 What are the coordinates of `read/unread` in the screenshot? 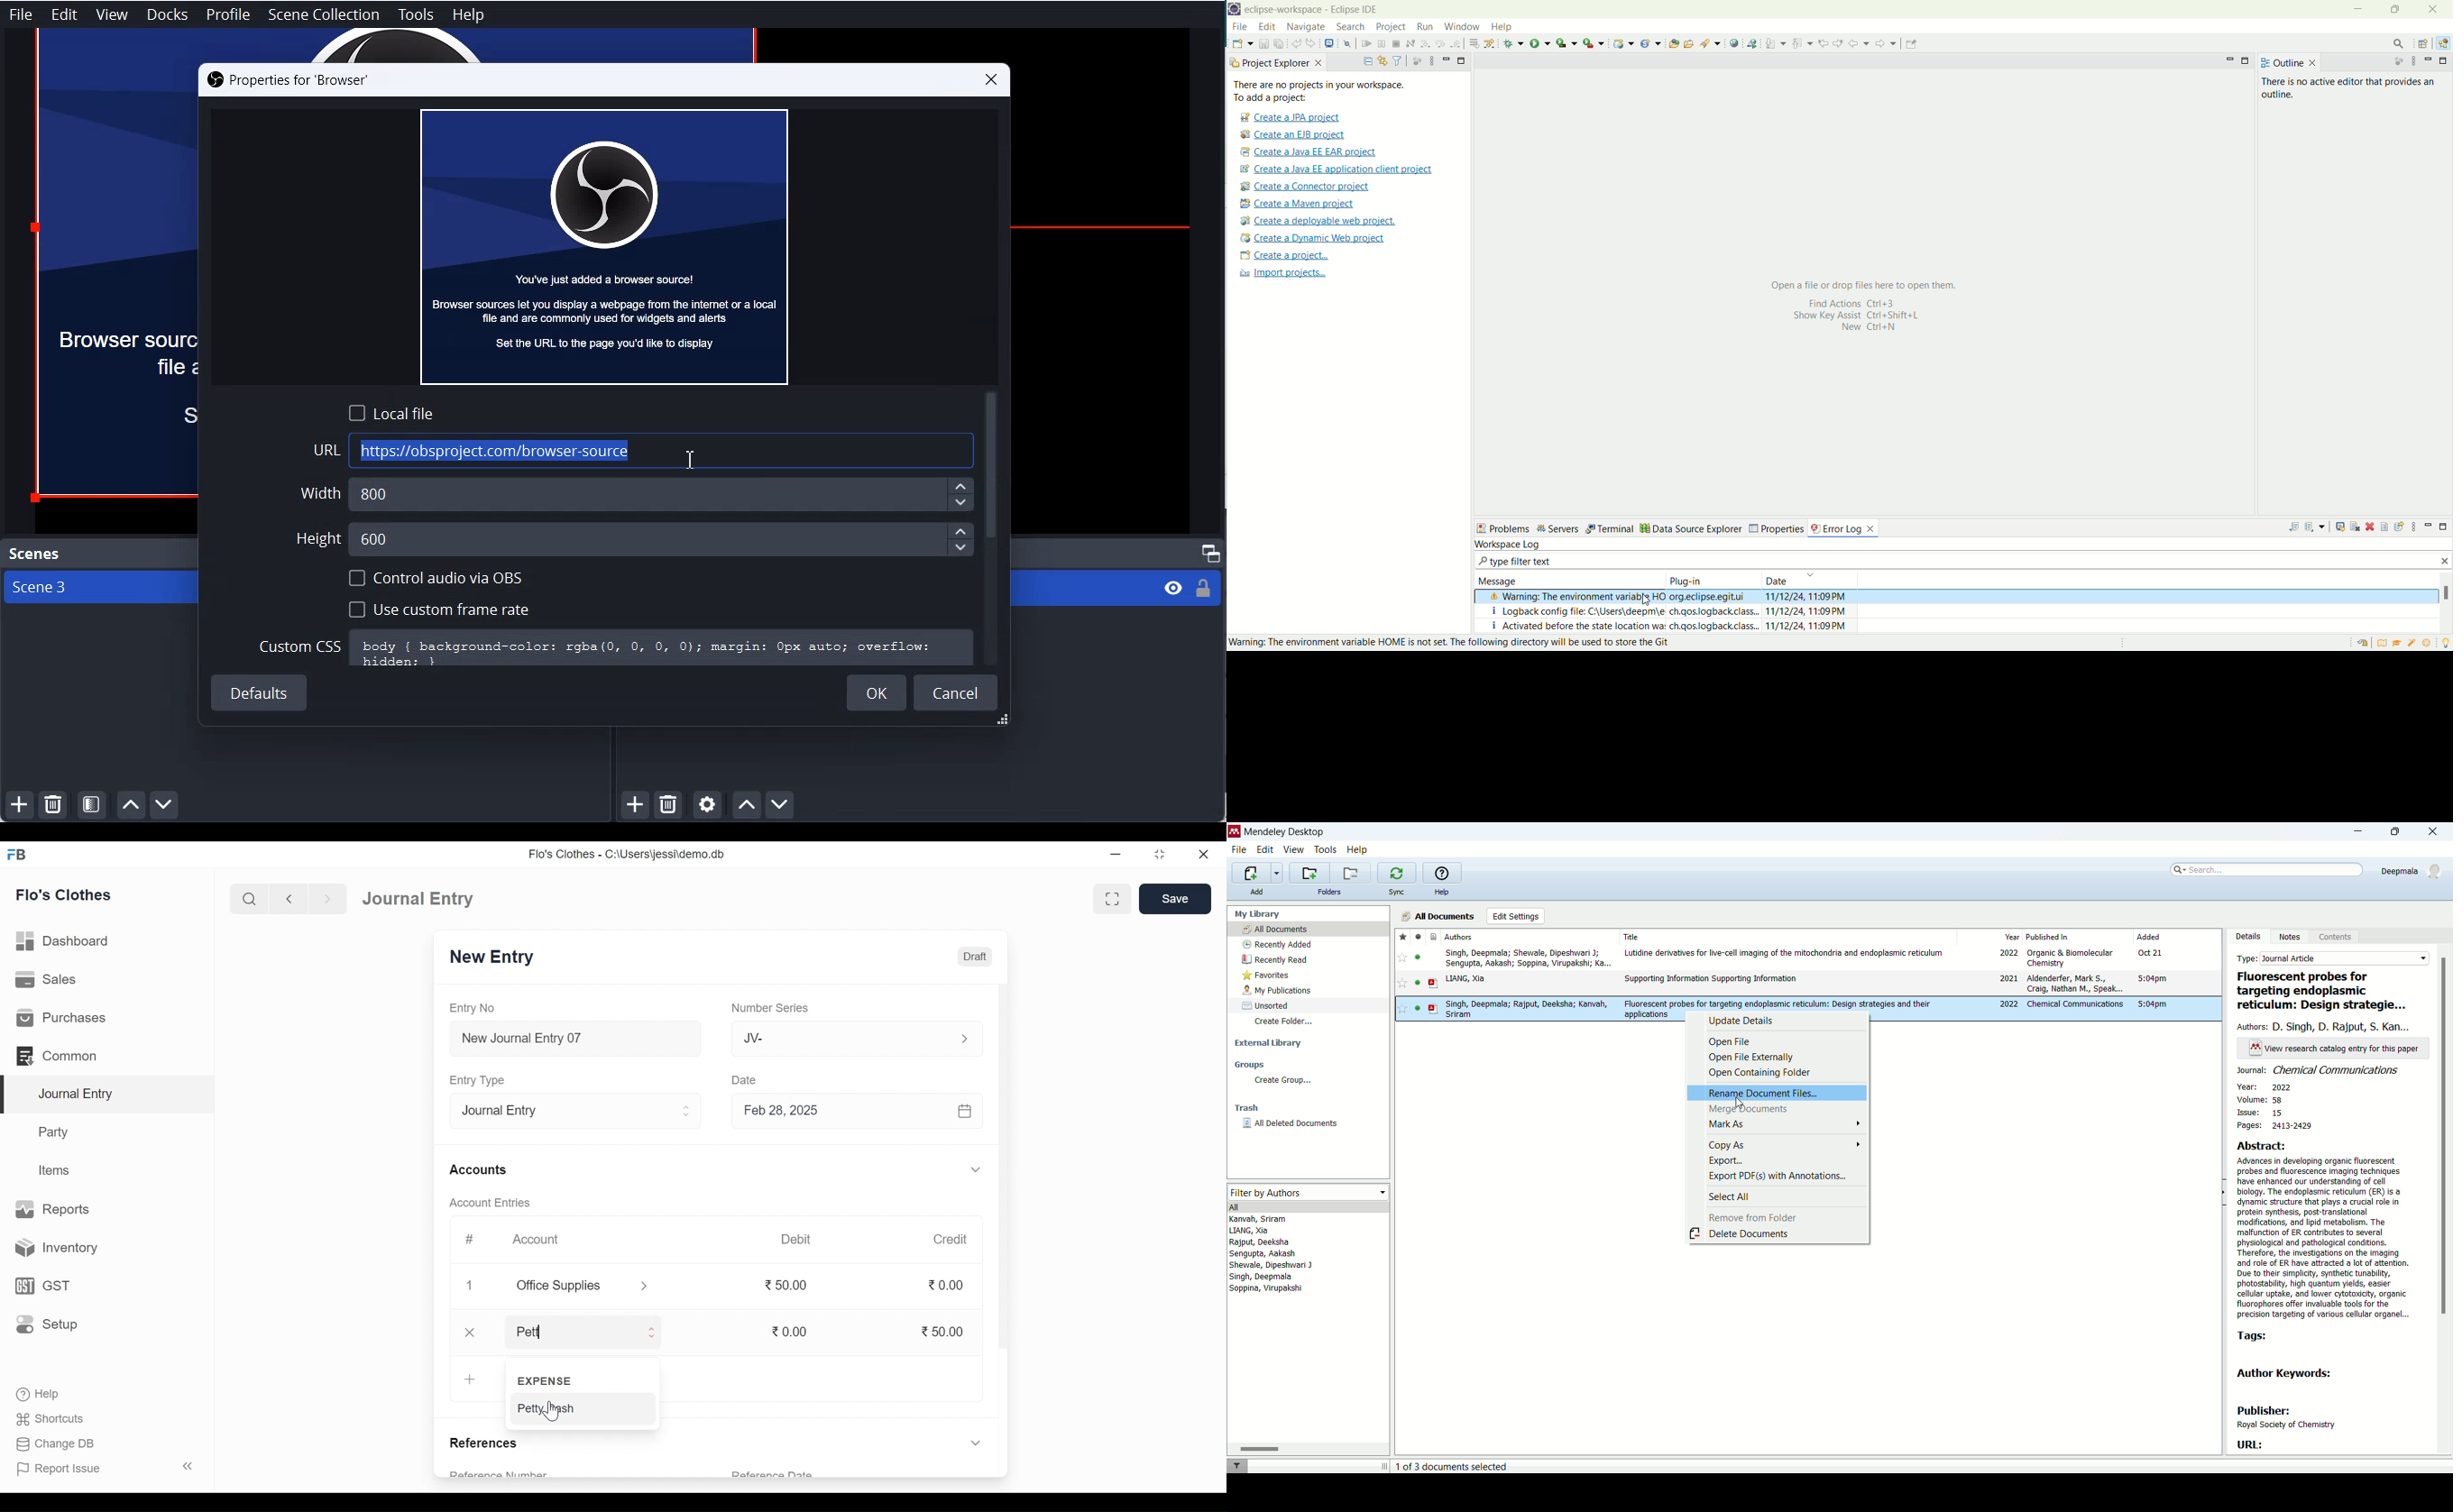 It's located at (1417, 936).